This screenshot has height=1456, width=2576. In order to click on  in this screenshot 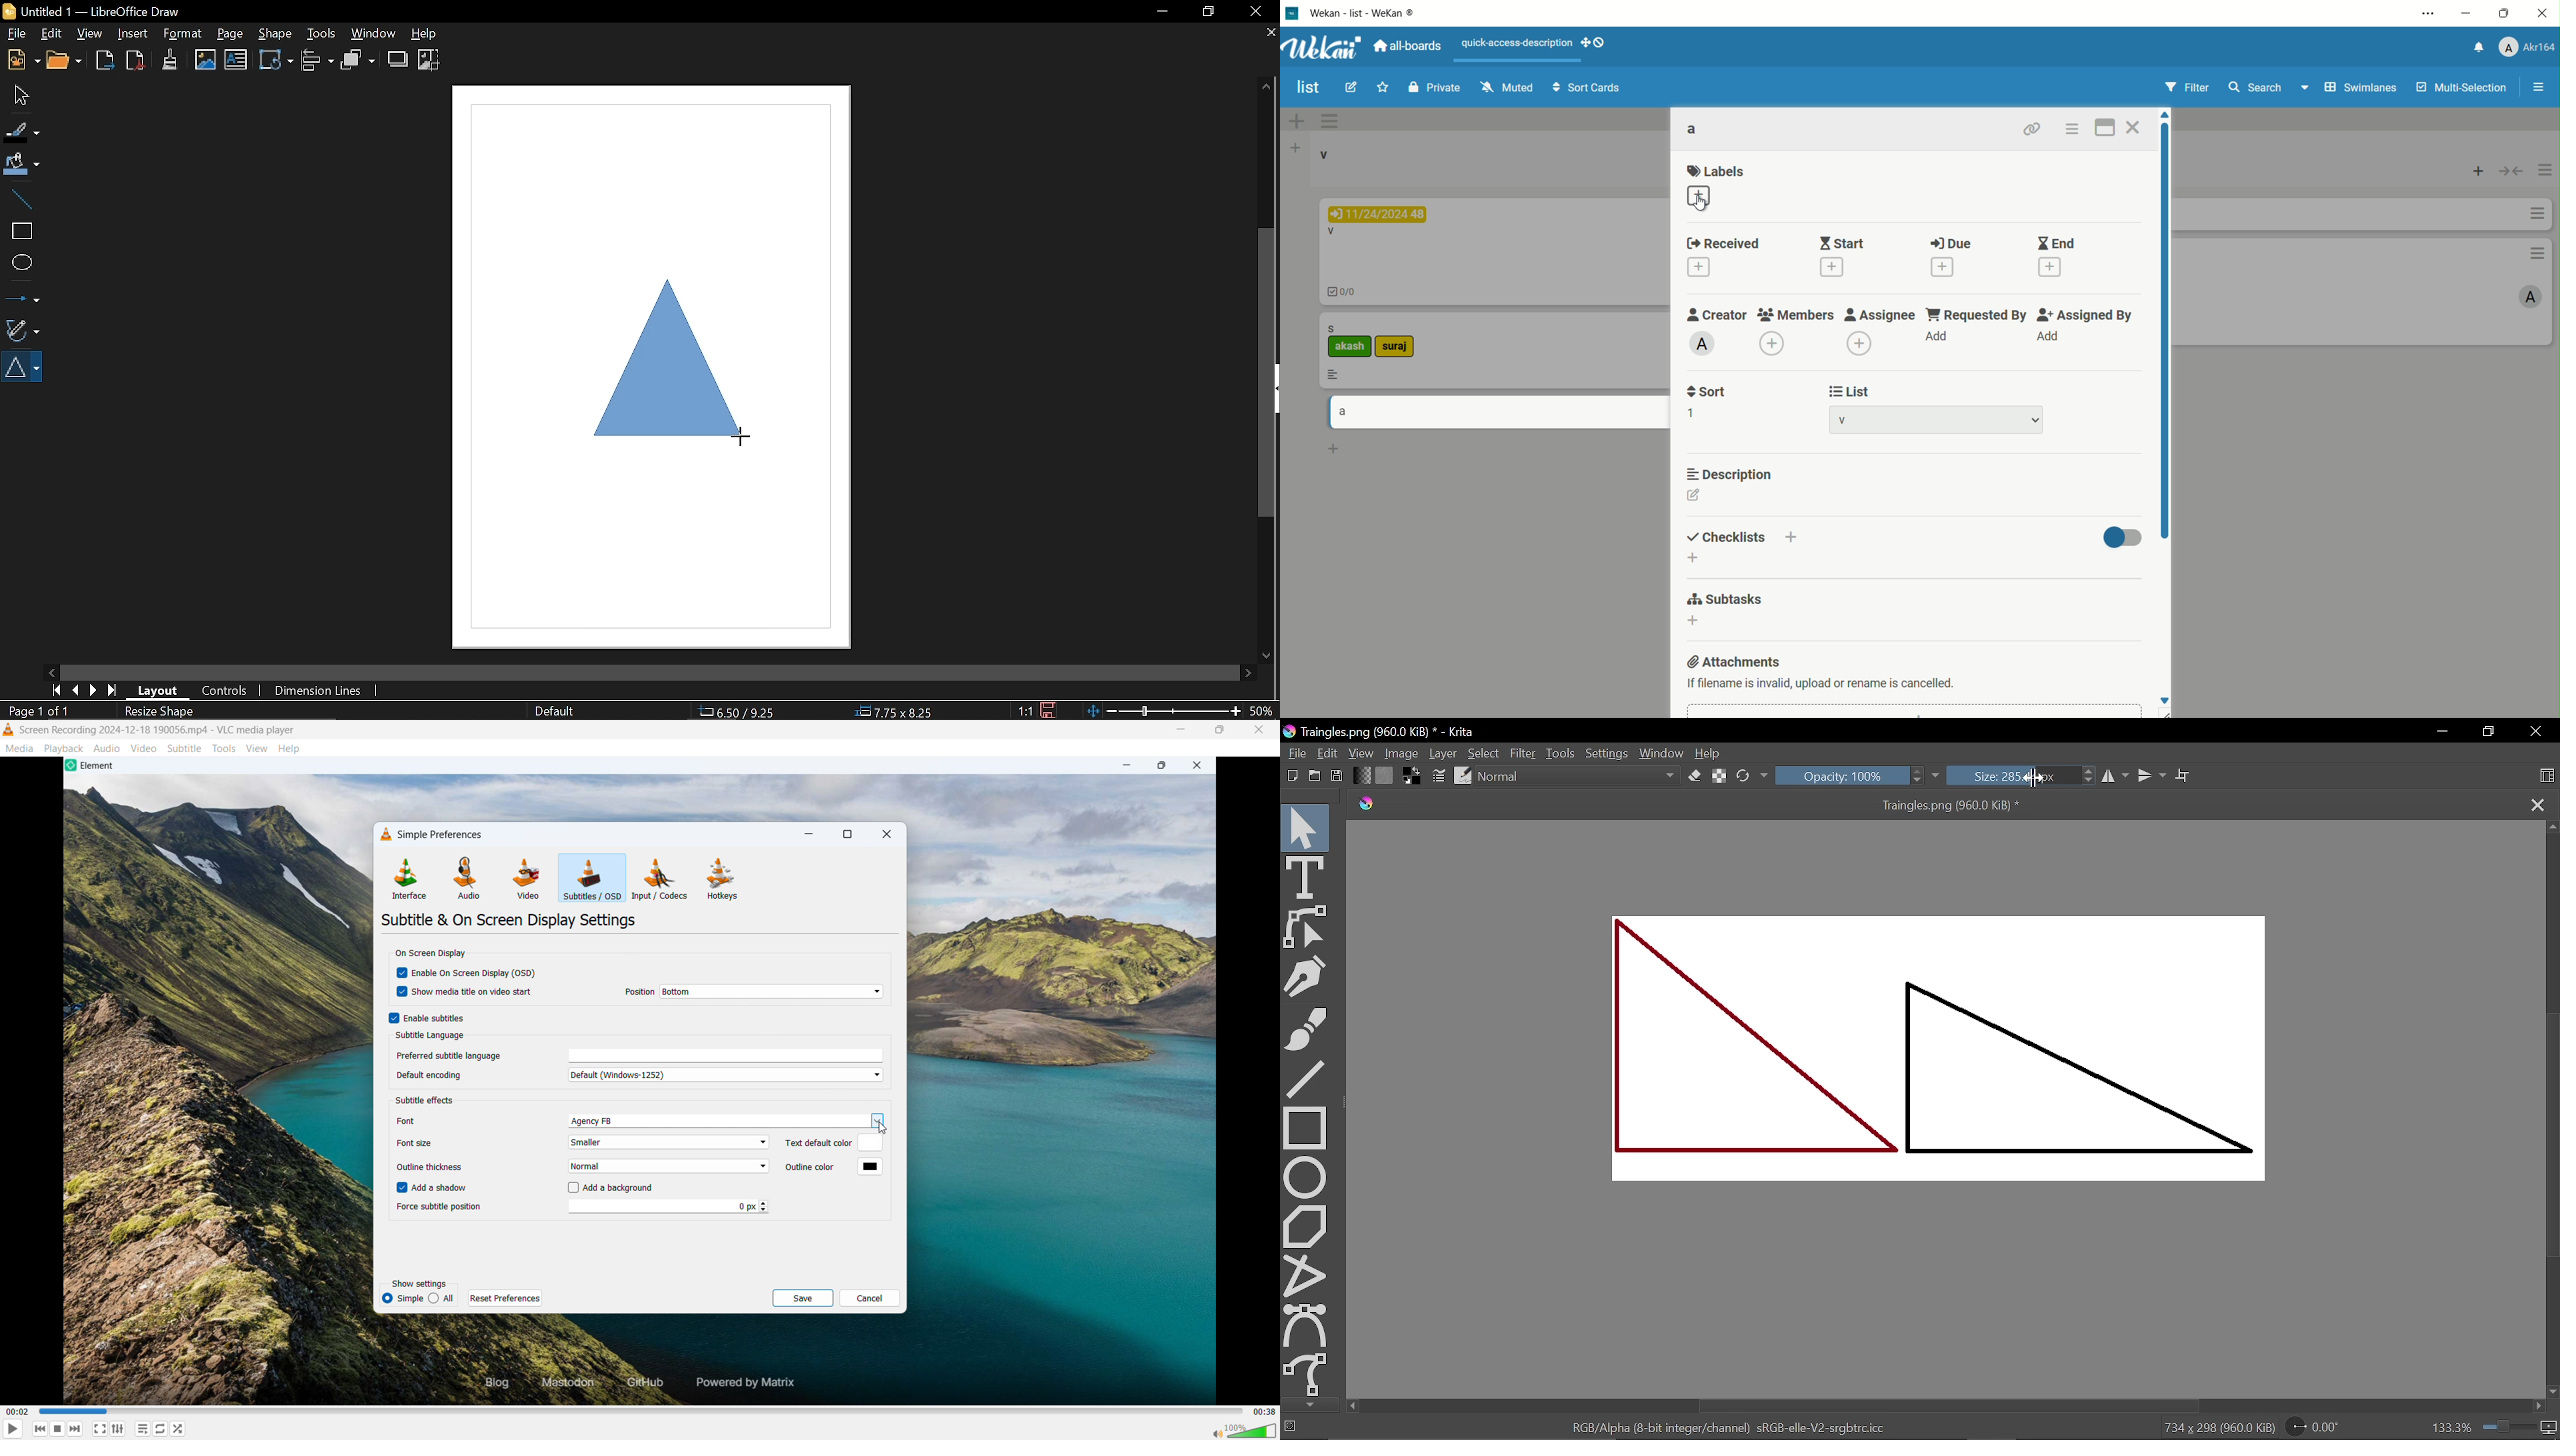, I will do `click(1691, 413)`.